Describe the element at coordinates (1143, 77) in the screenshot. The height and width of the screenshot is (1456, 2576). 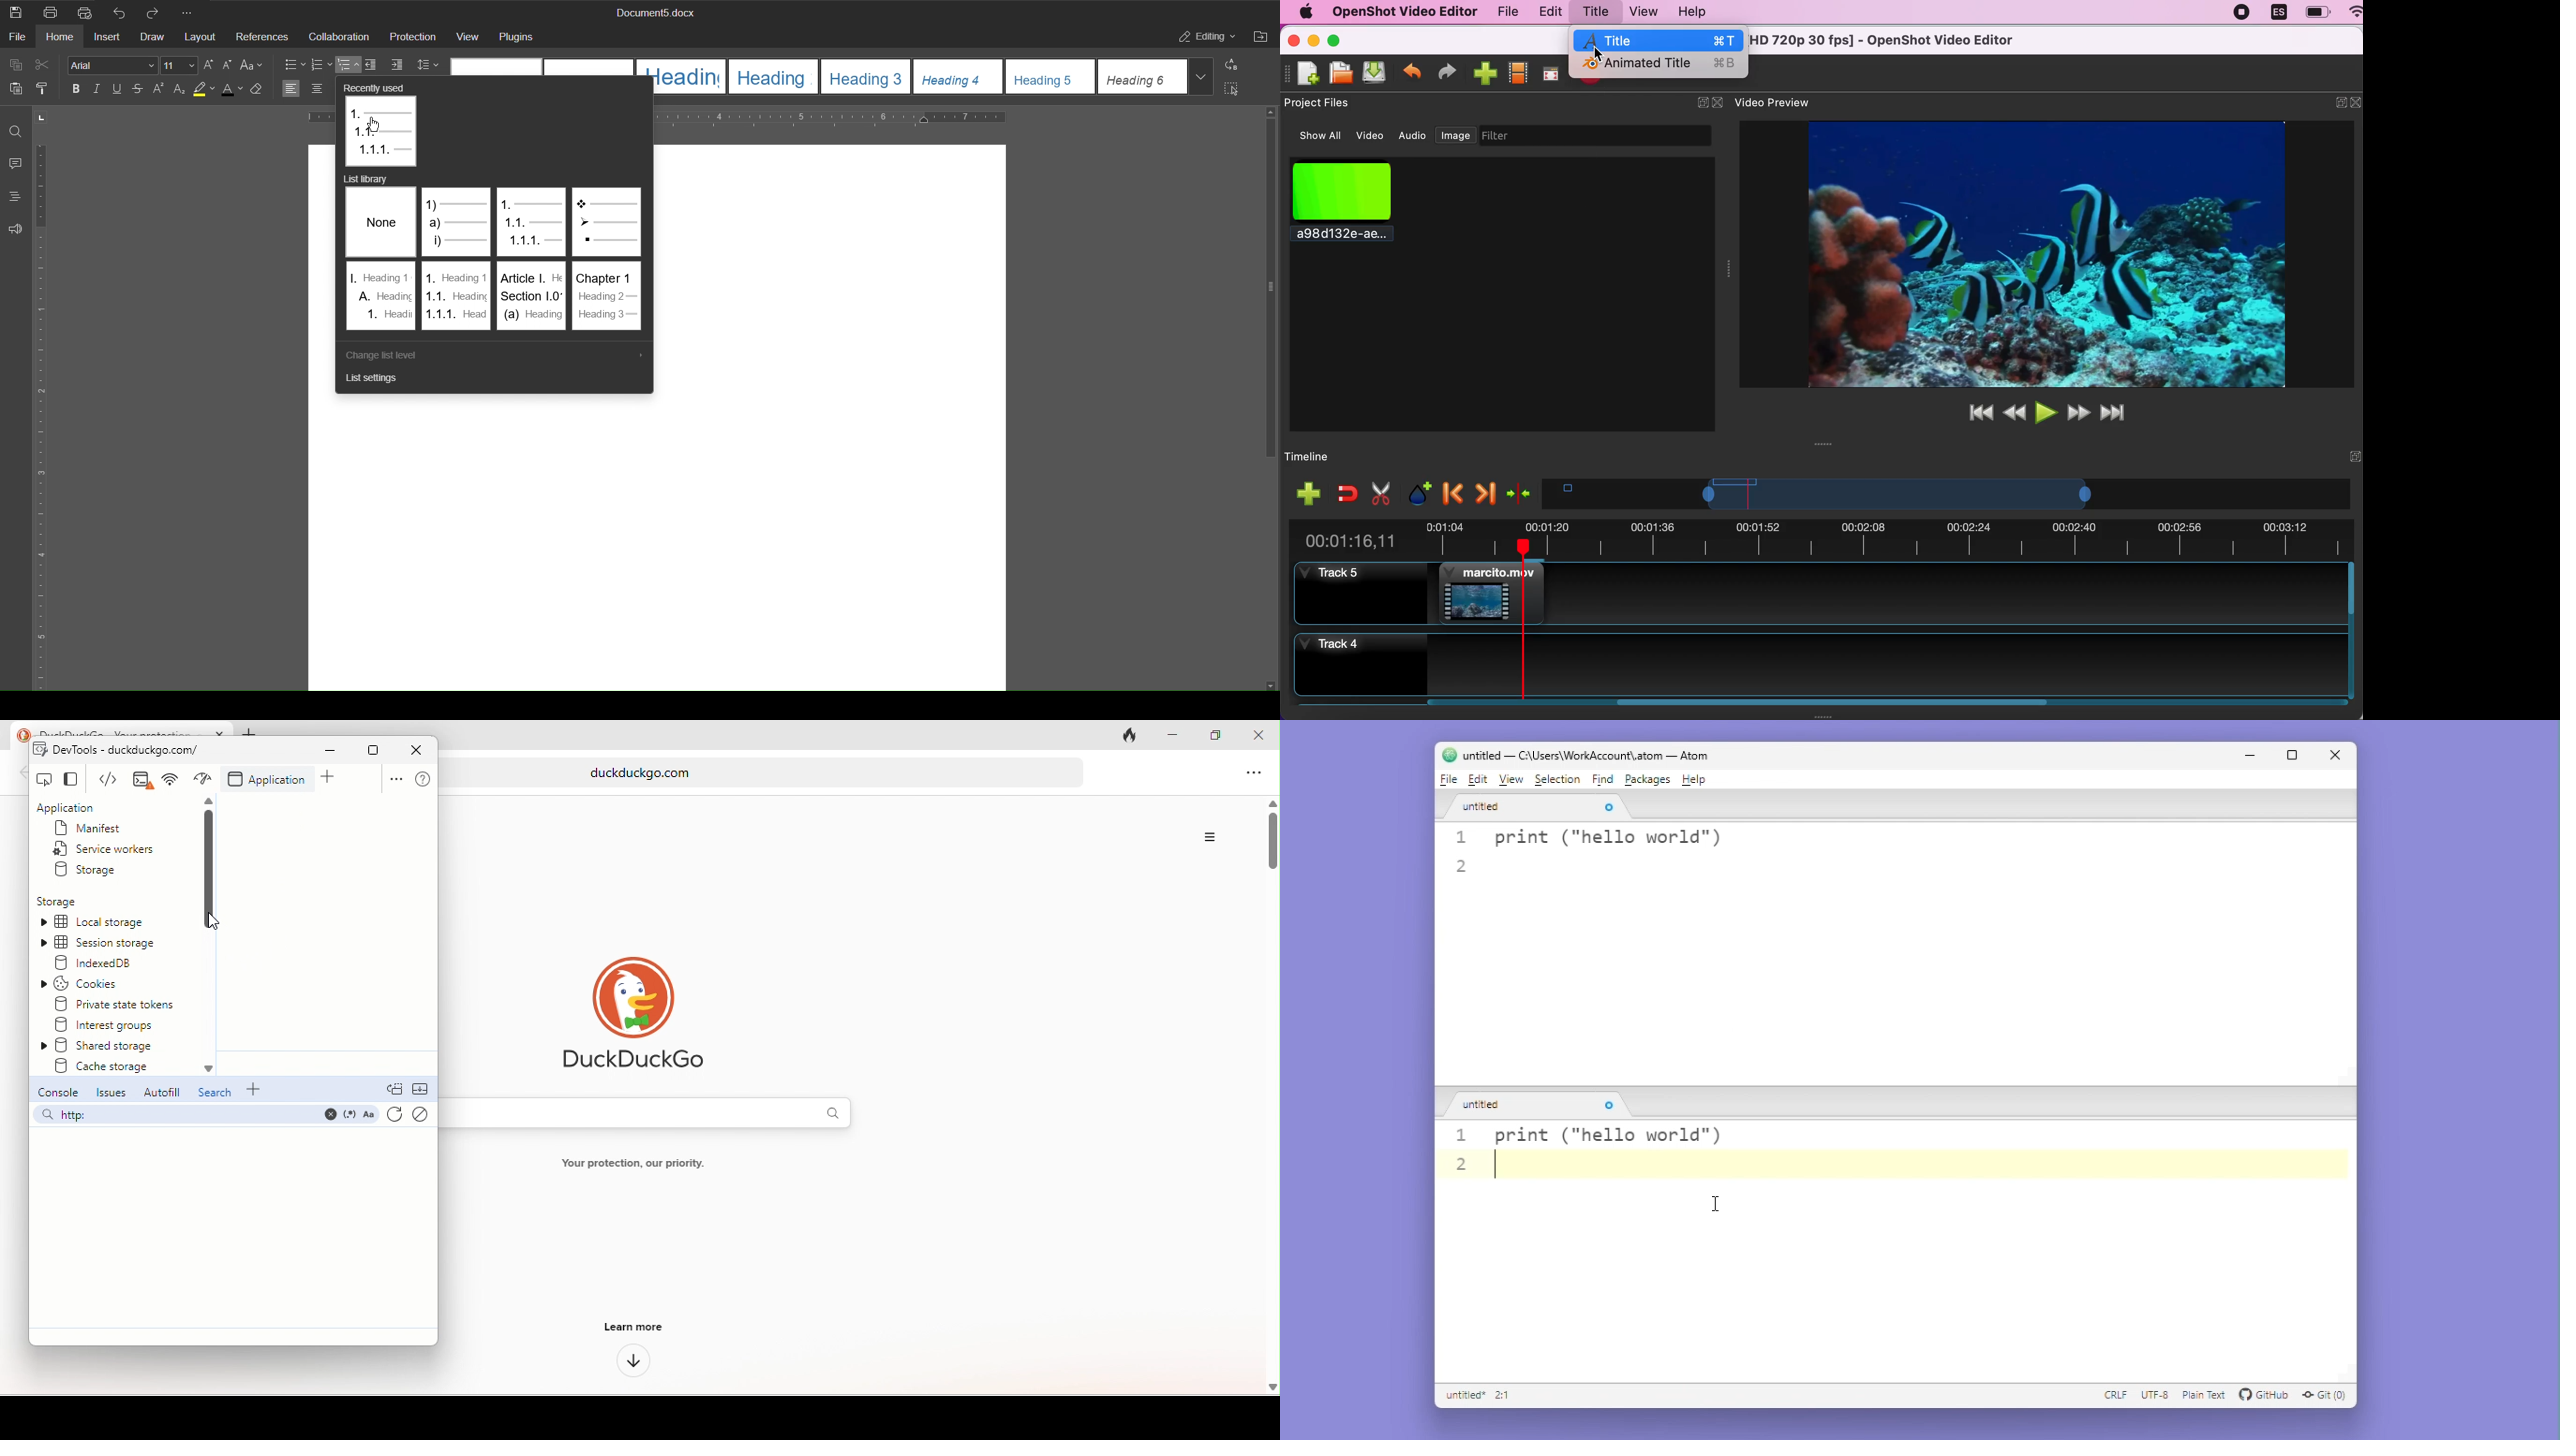
I see `Heading 6` at that location.